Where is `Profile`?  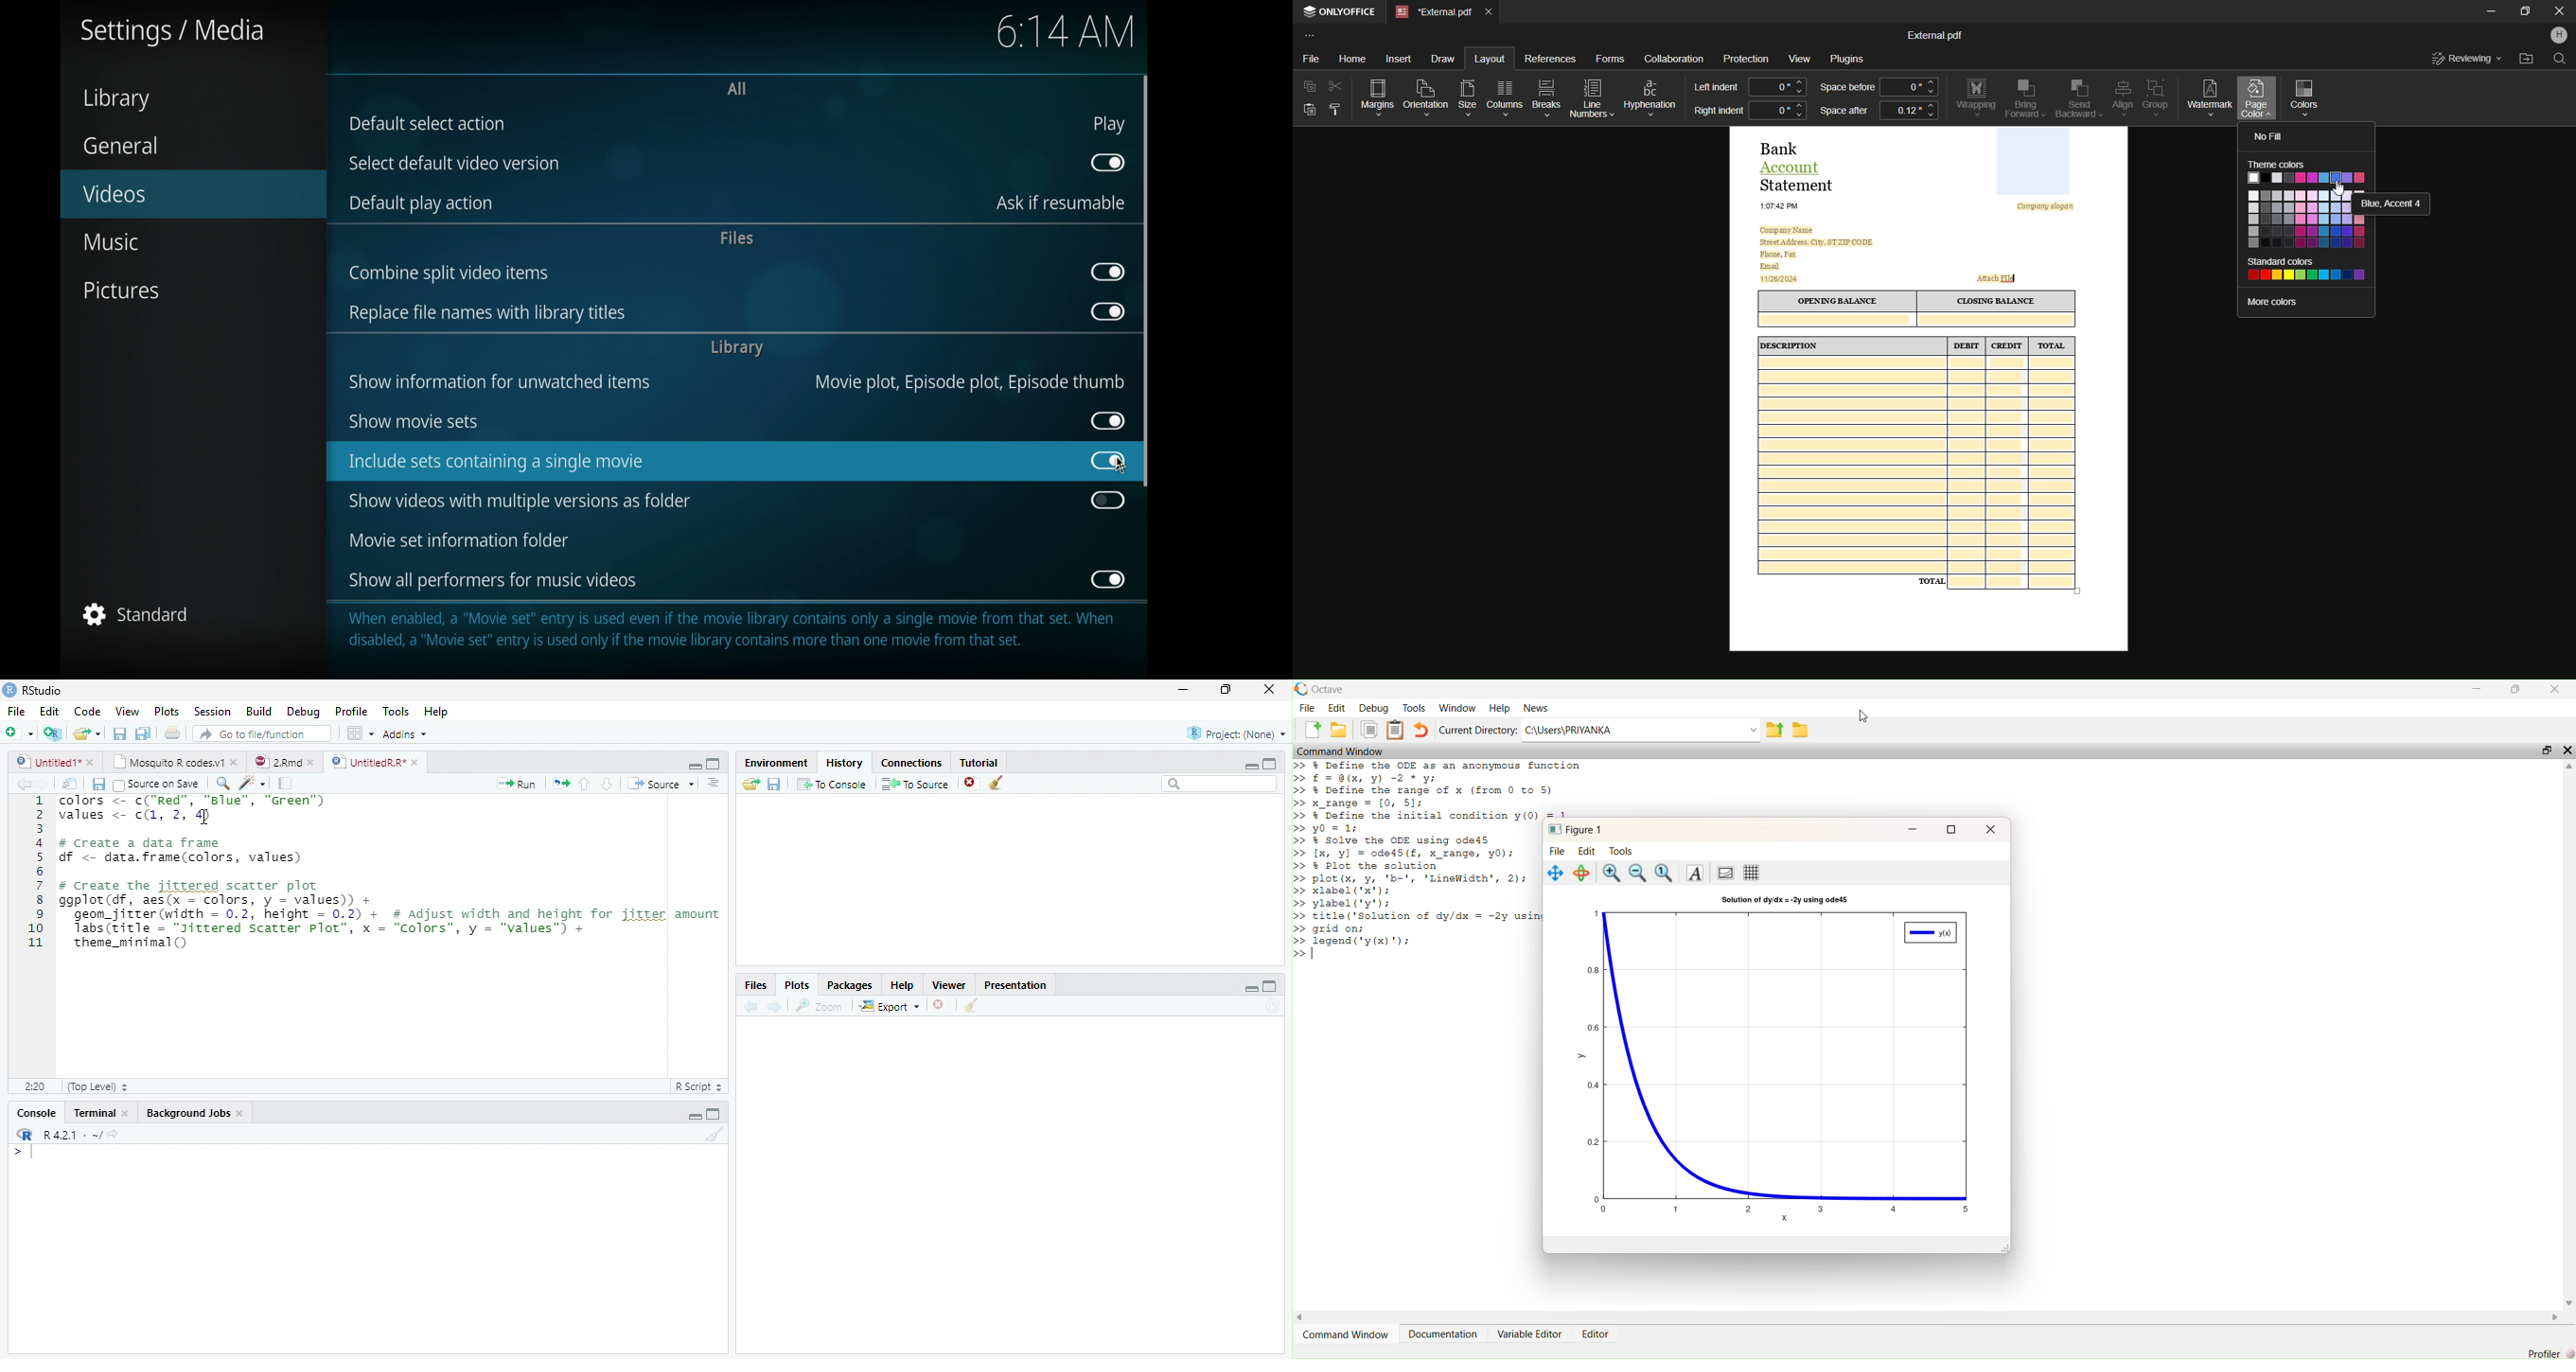 Profile is located at coordinates (352, 711).